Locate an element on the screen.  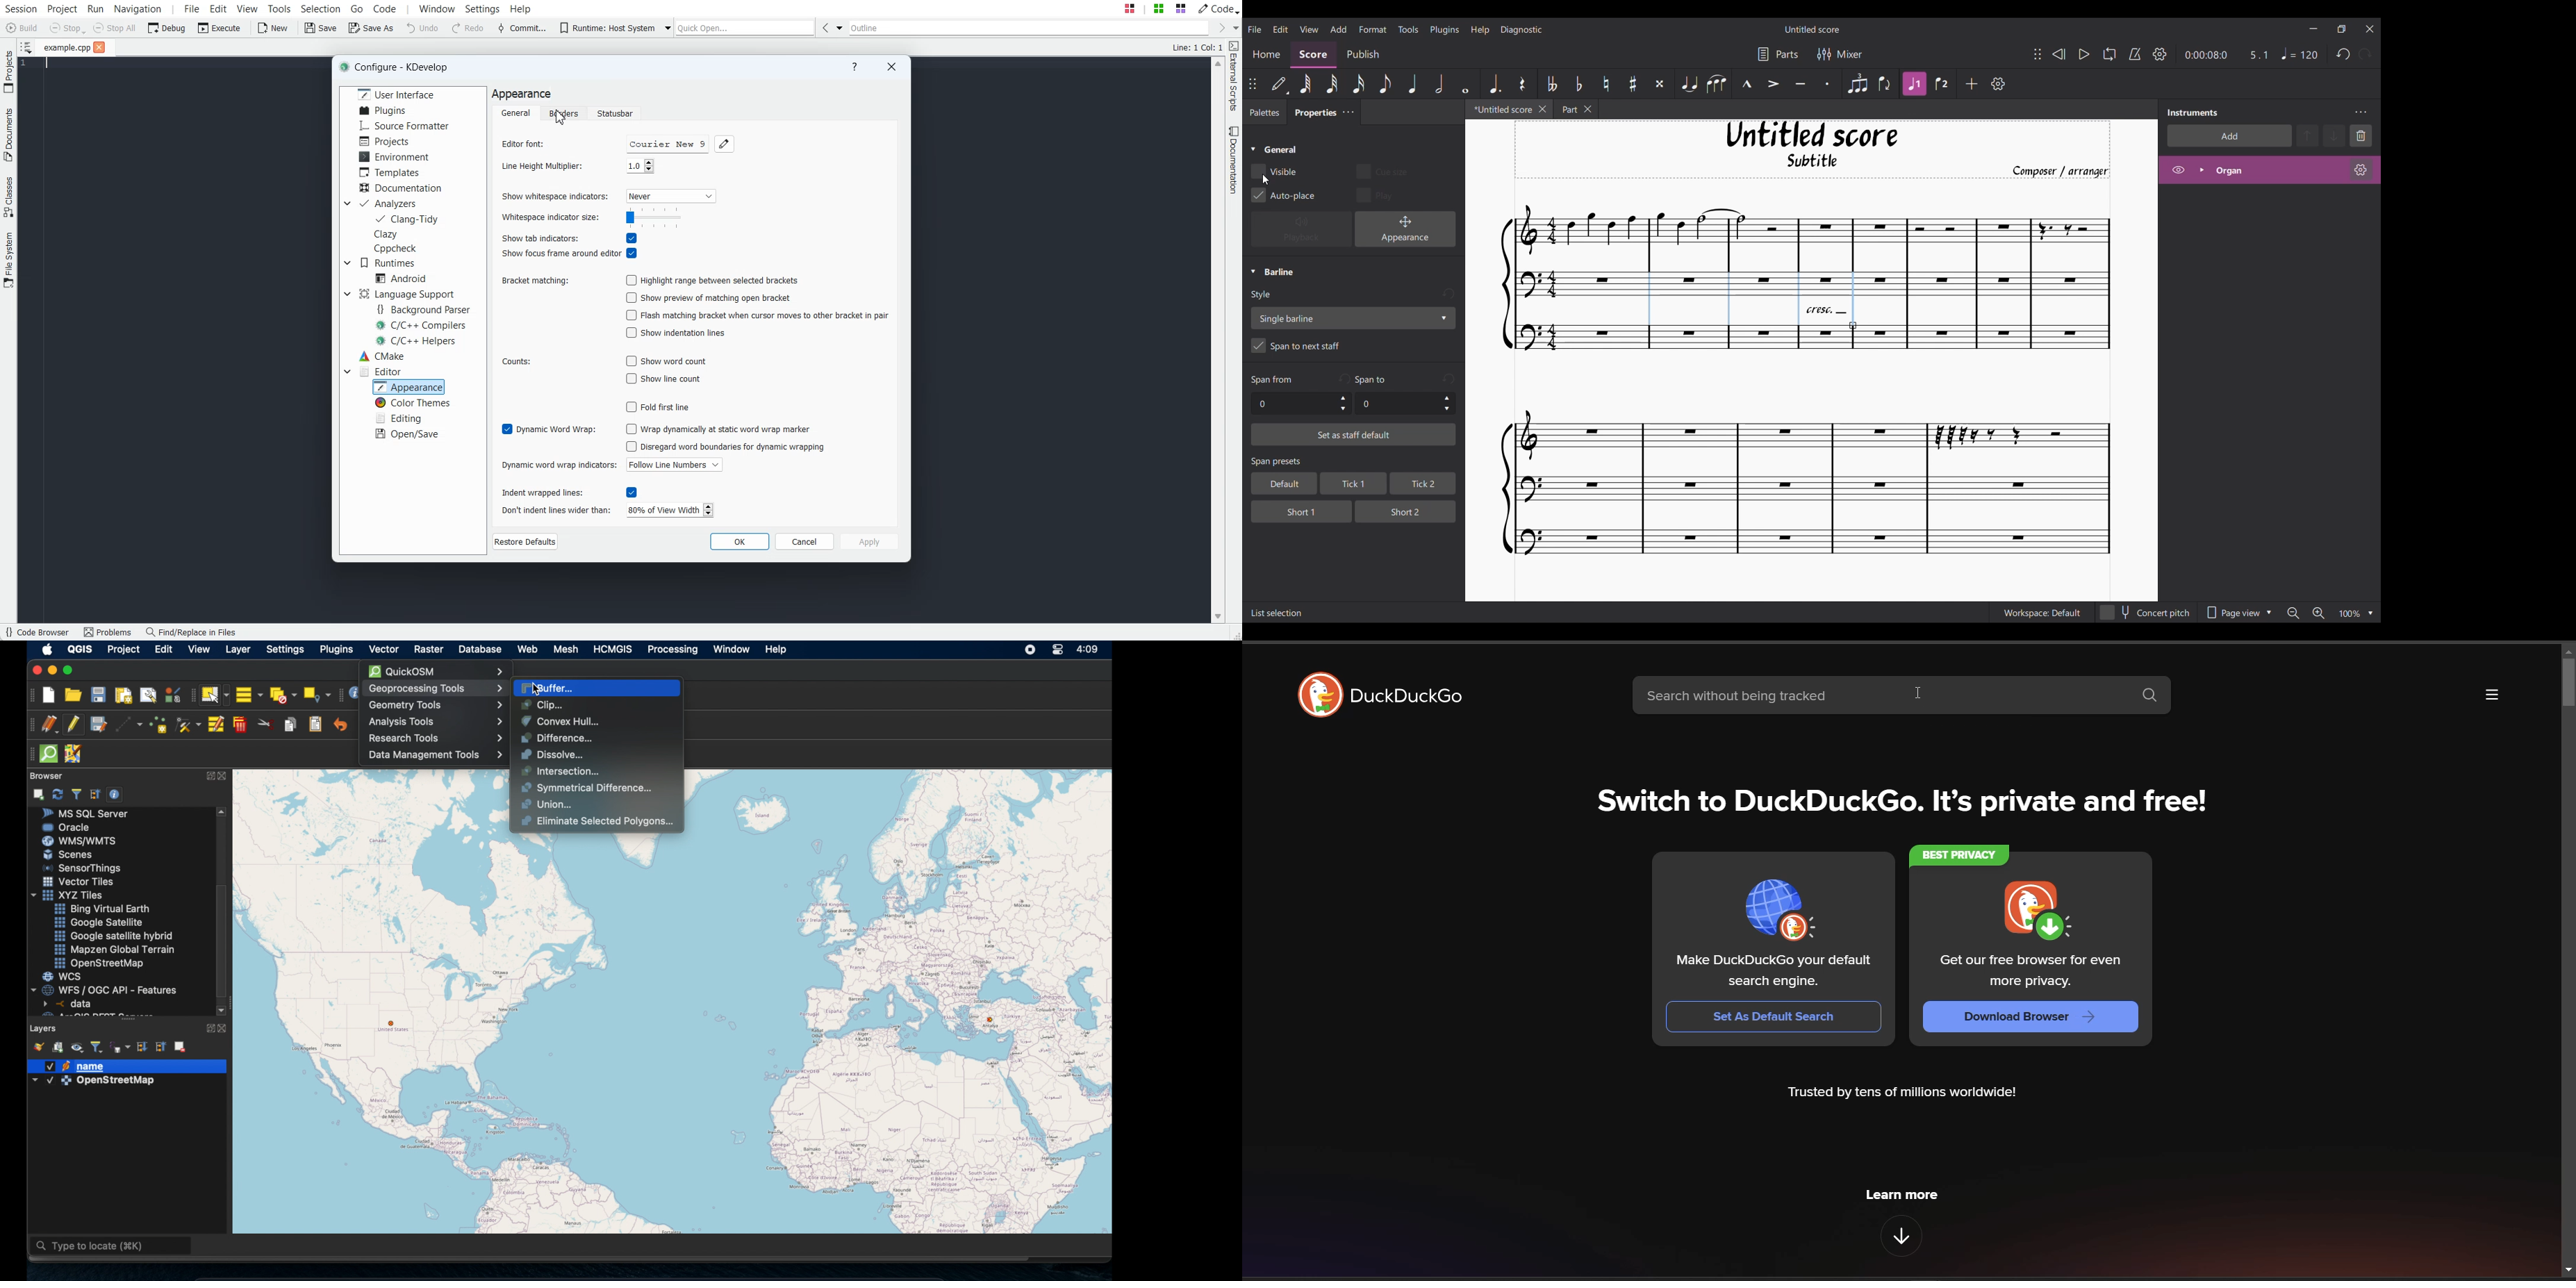
Highlighted due to current selection is located at coordinates (1914, 84).